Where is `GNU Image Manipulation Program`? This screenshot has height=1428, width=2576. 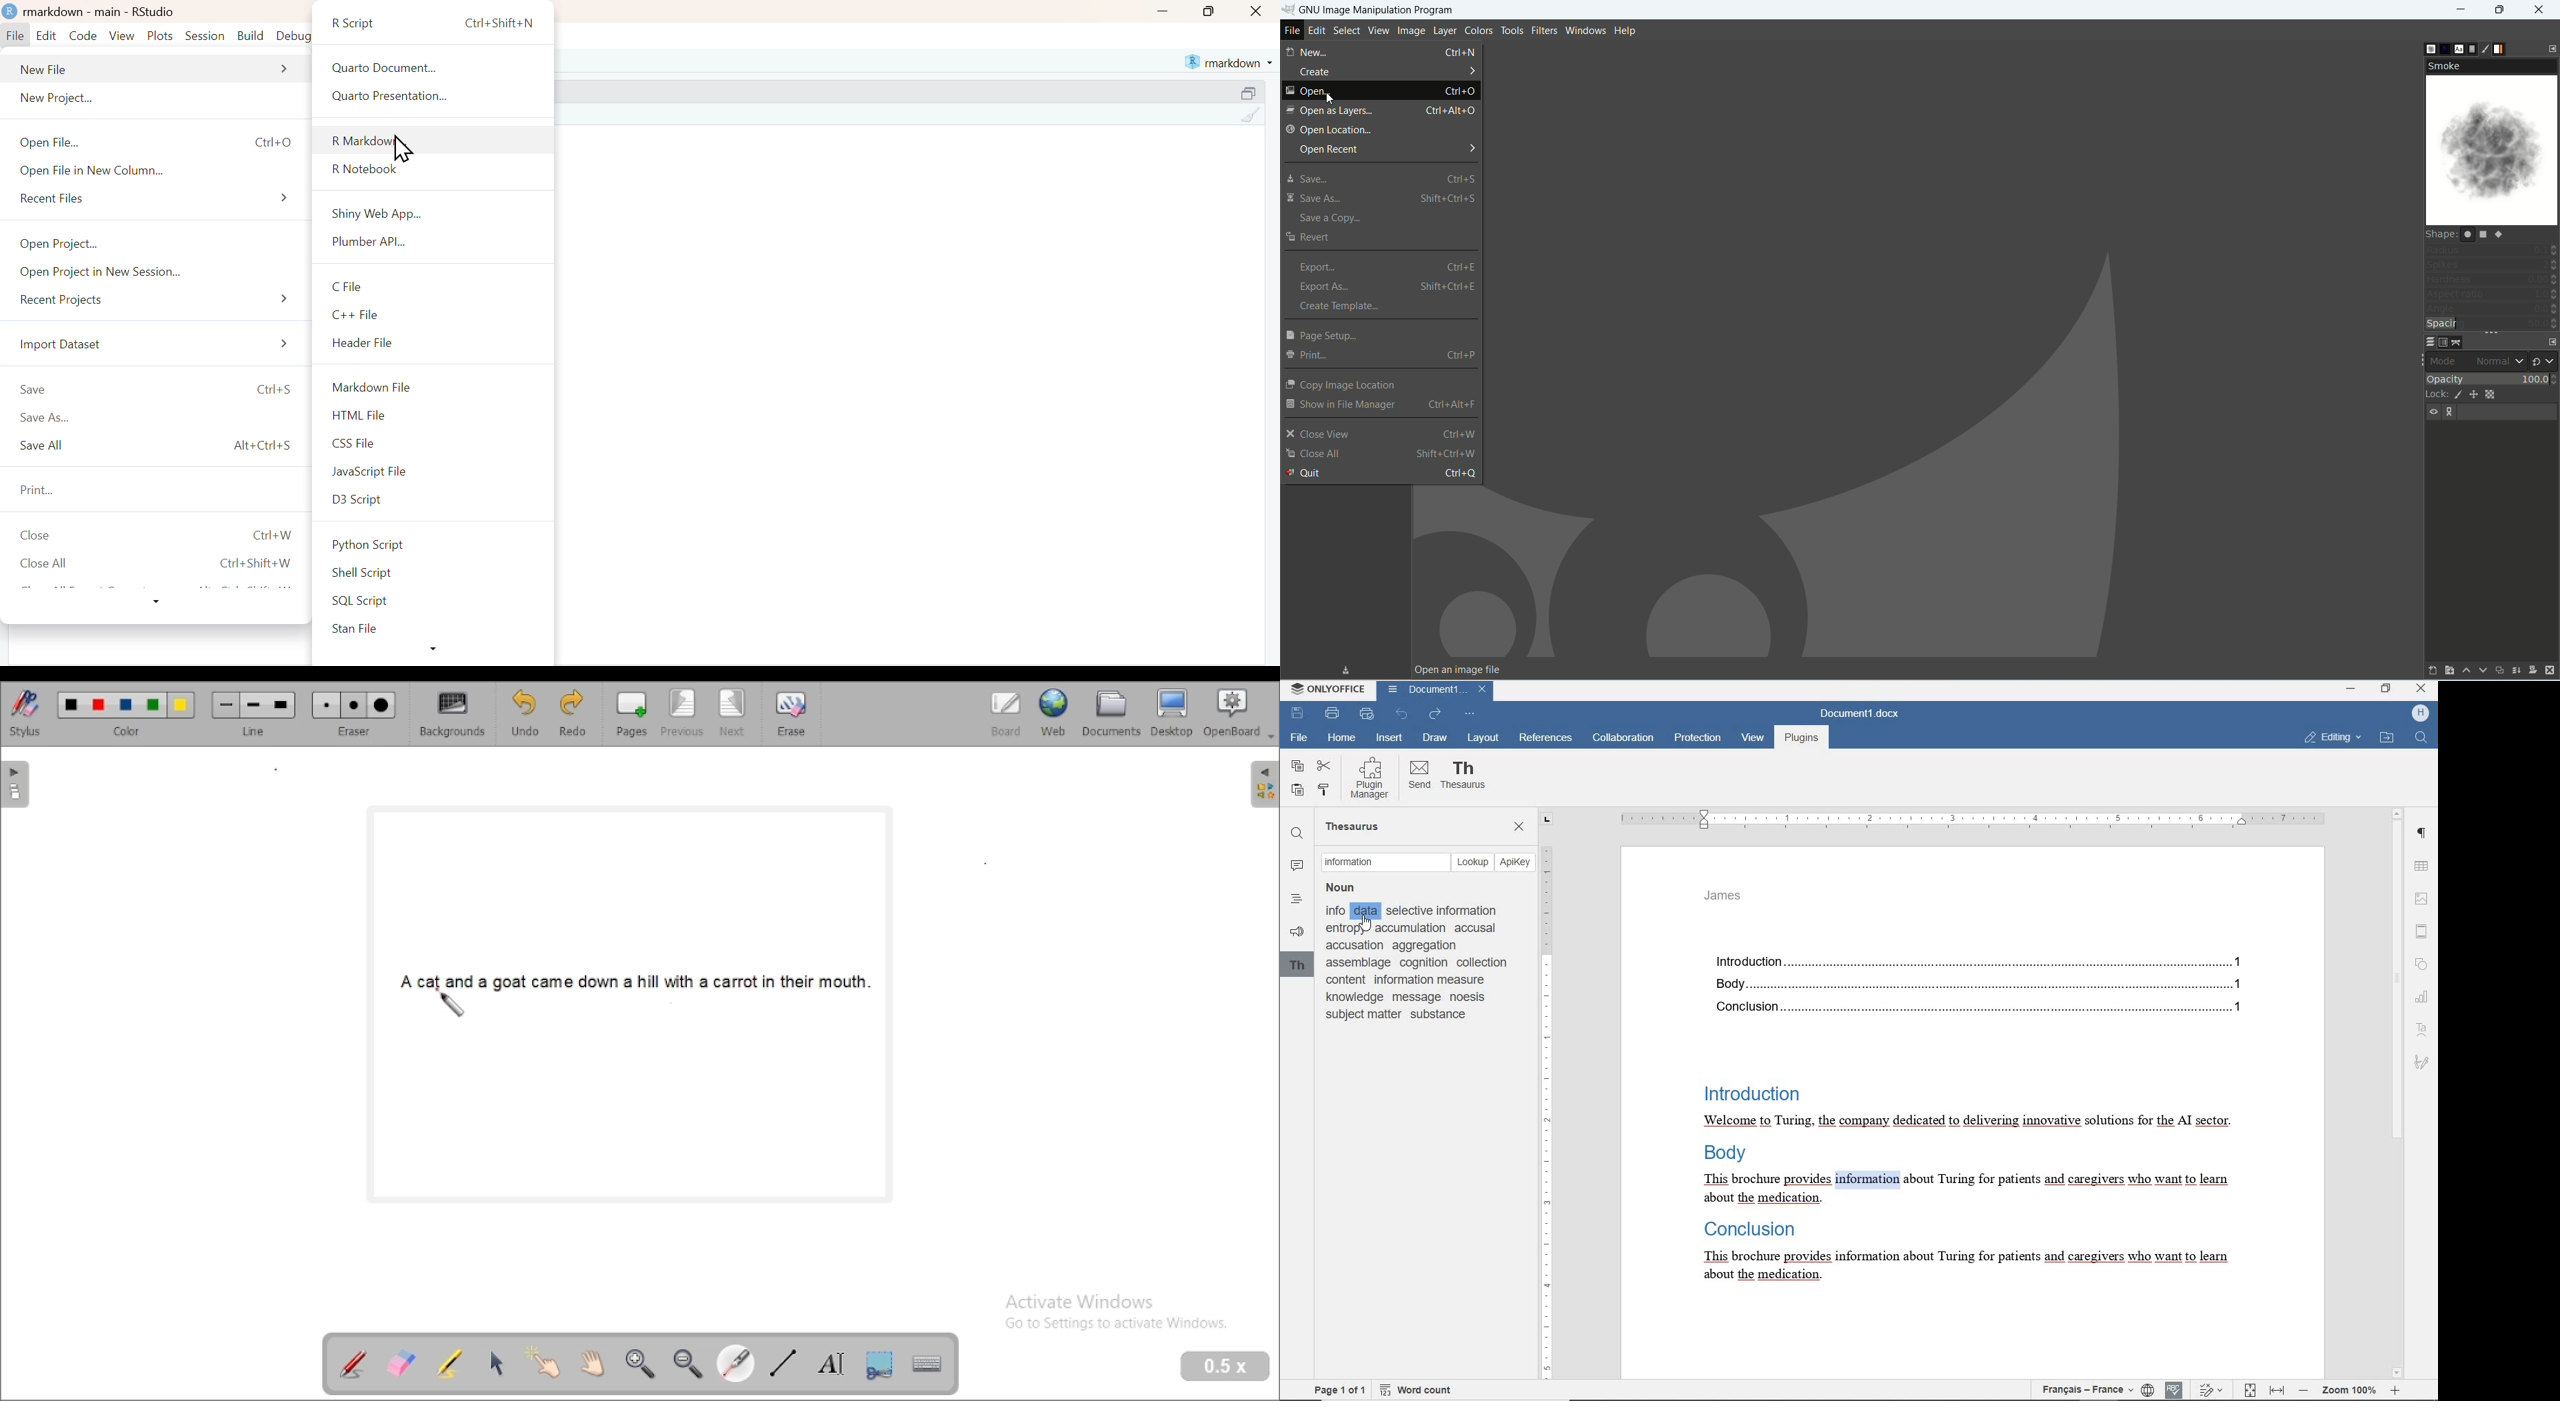
GNU Image Manipulation Program is located at coordinates (1371, 9).